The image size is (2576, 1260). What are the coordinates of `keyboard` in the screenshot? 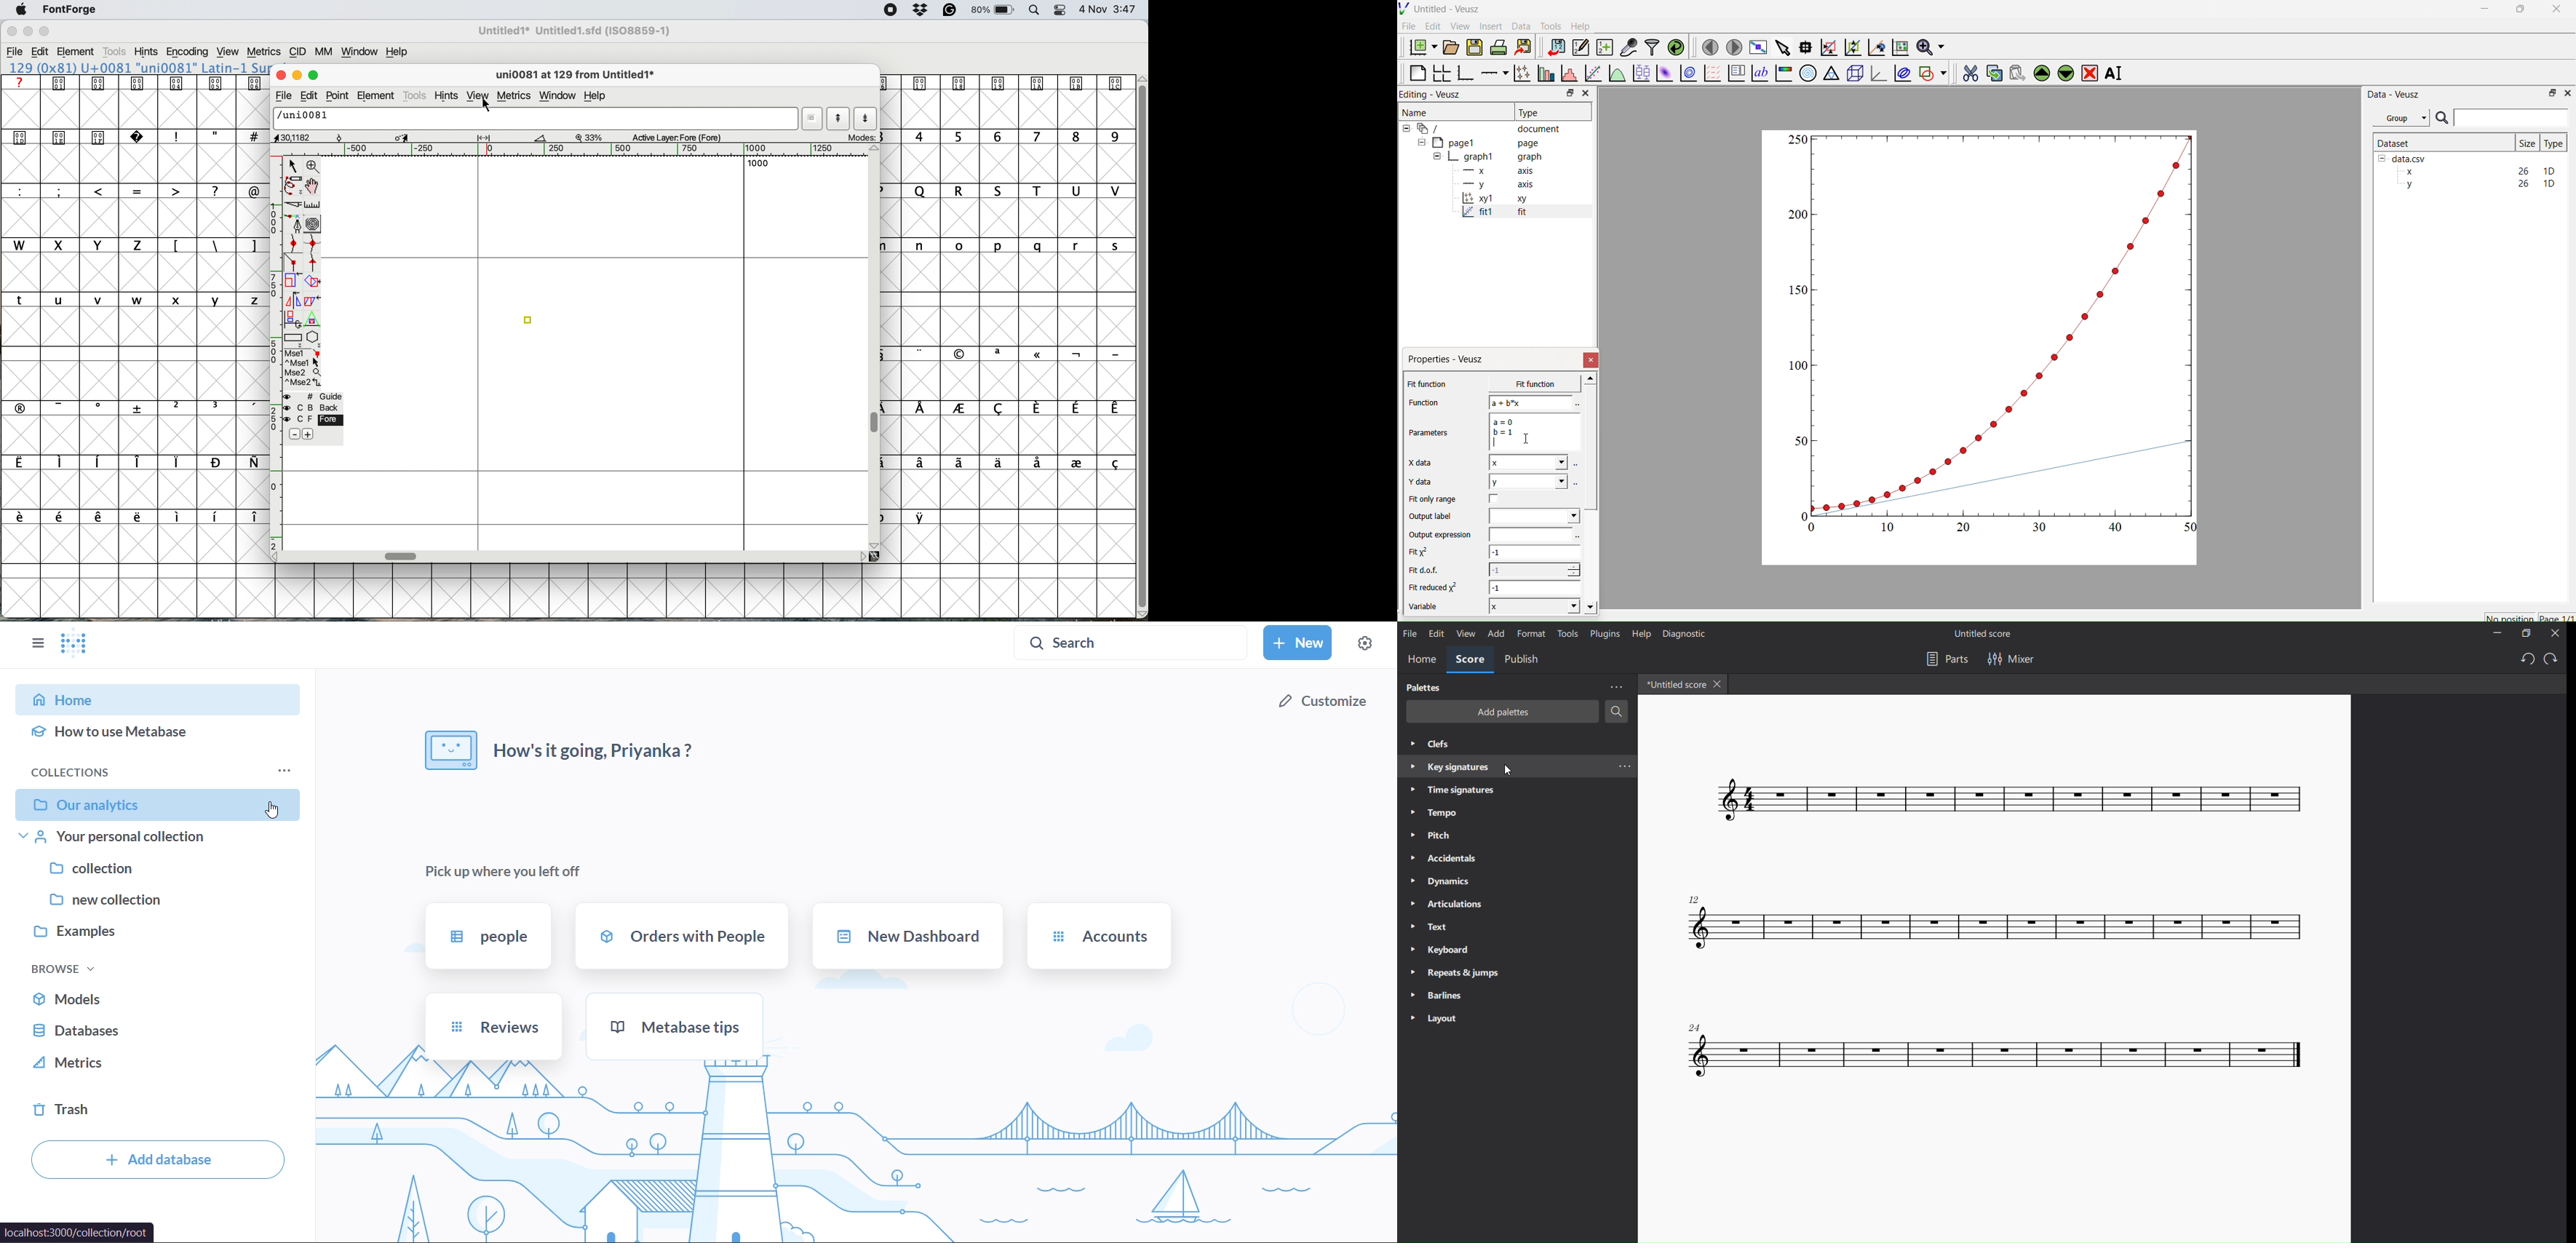 It's located at (1442, 949).